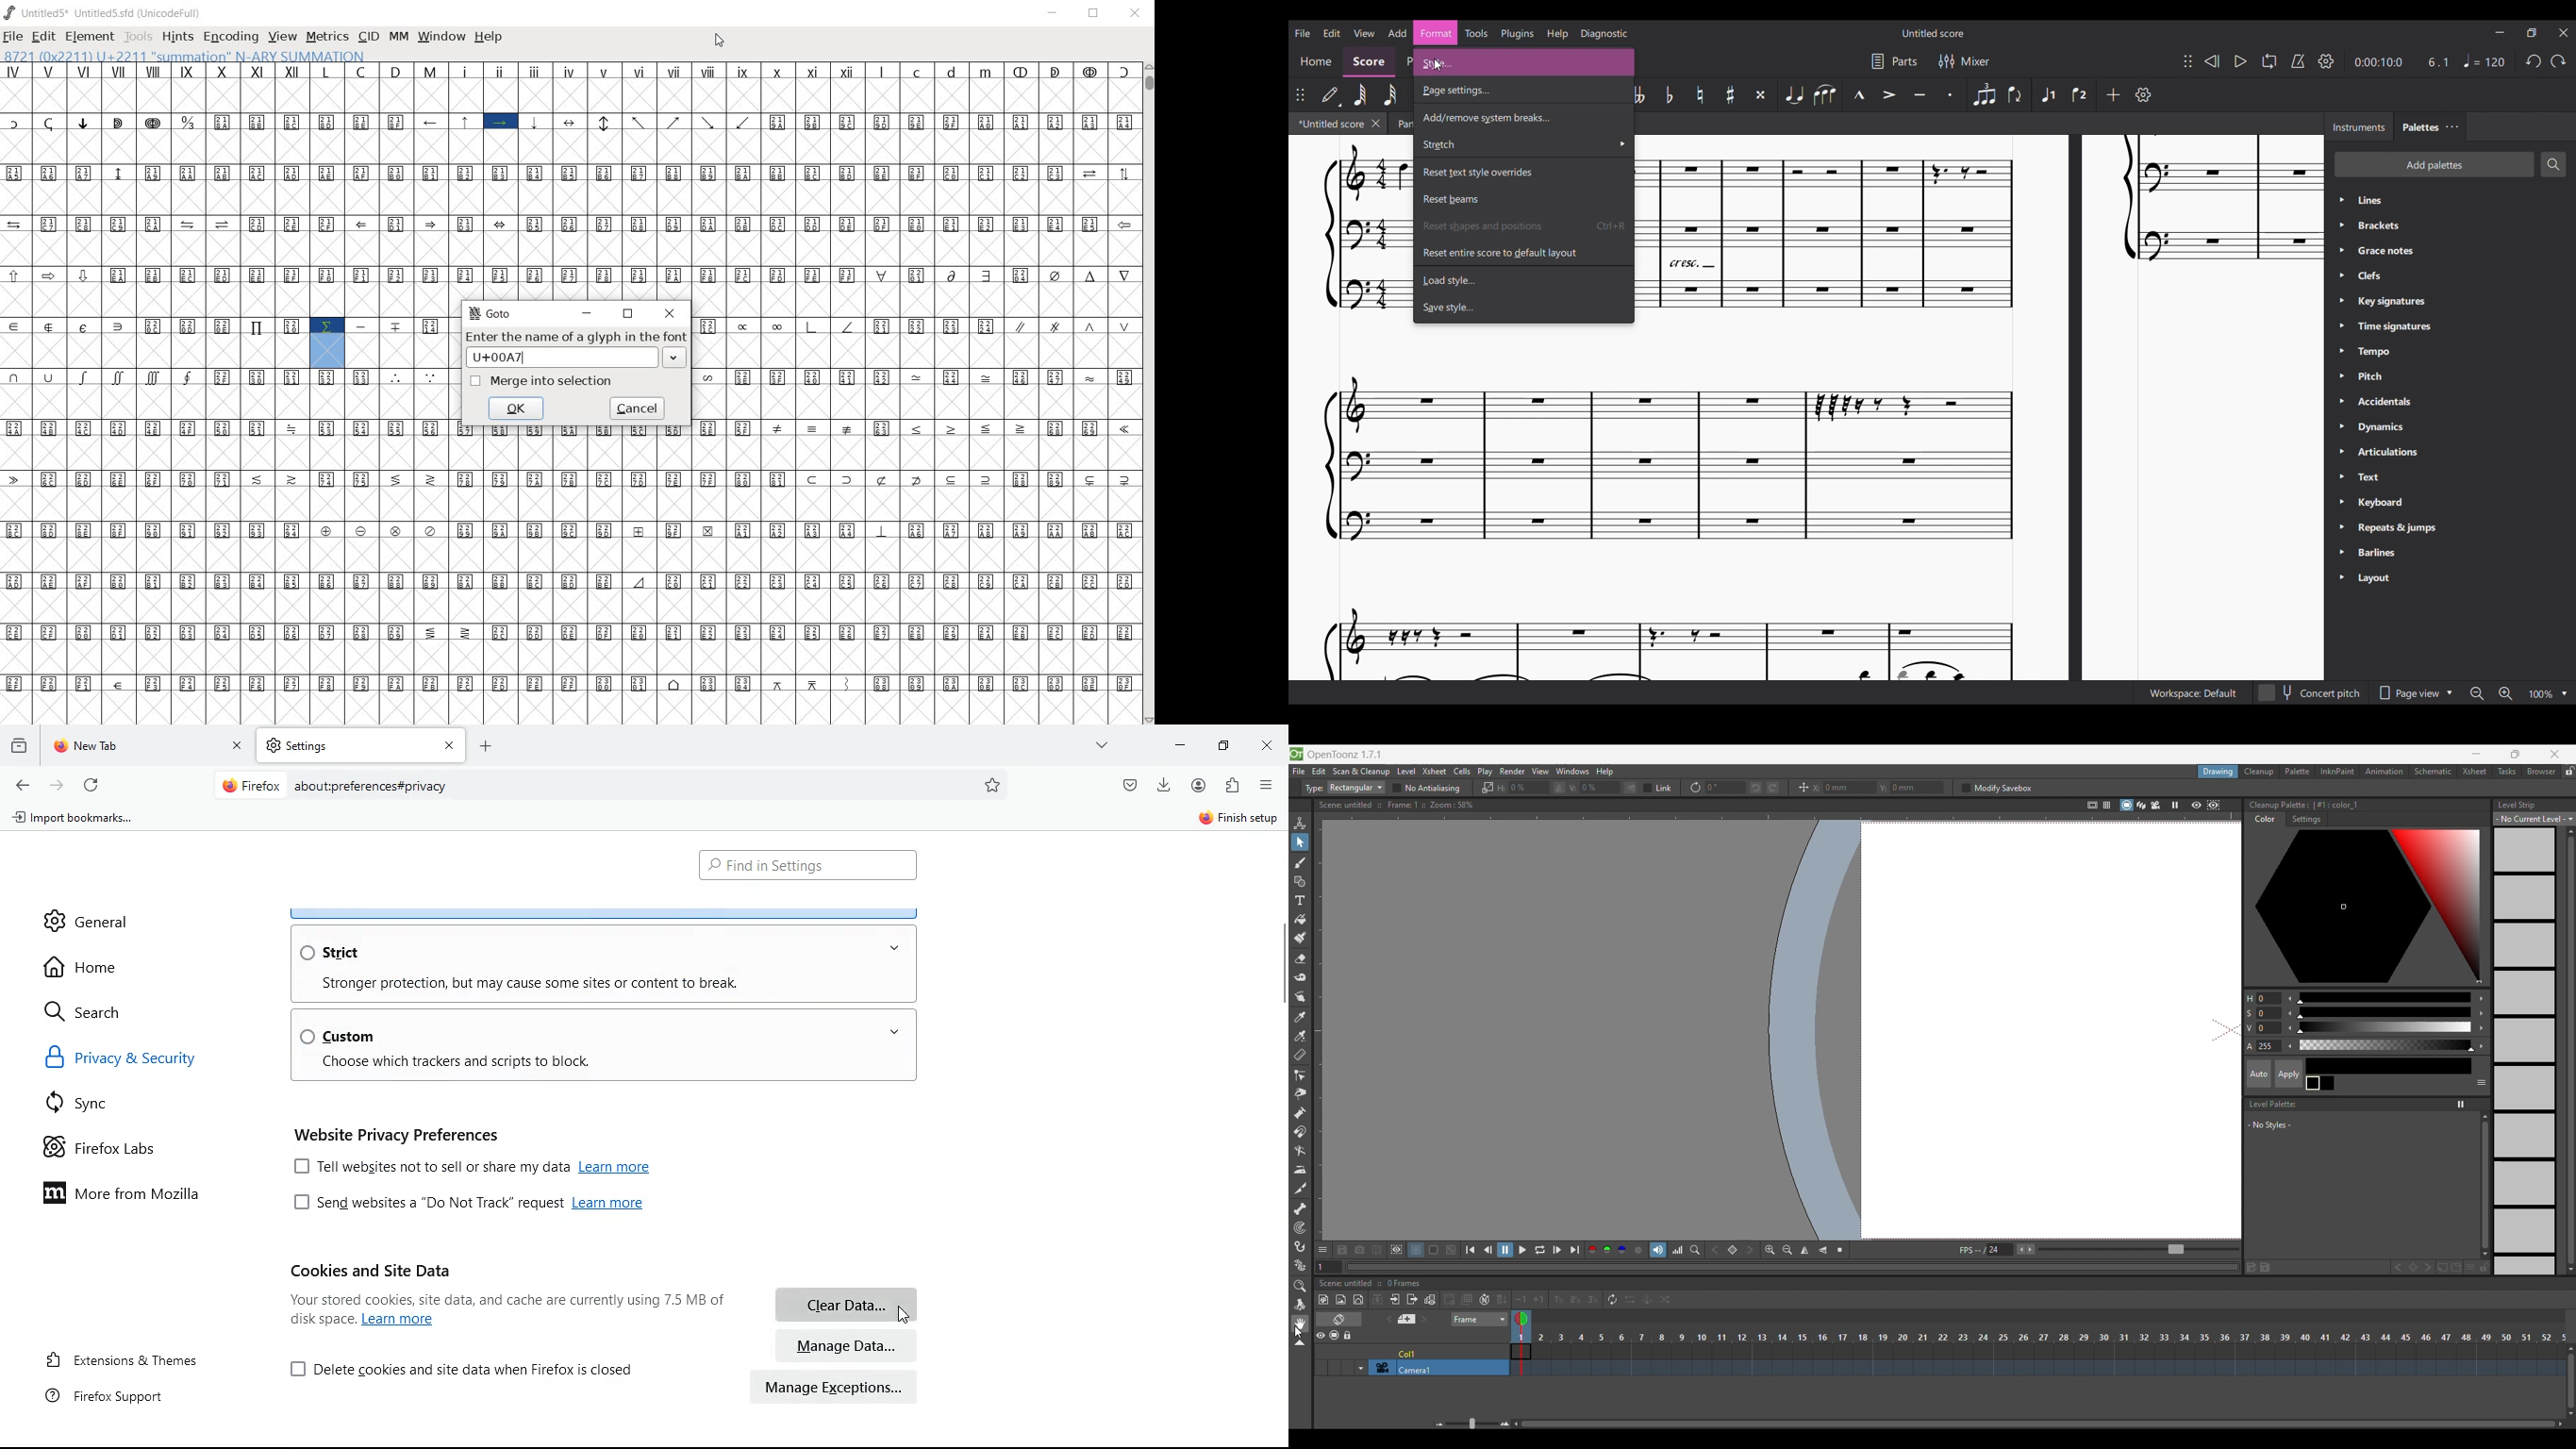 The width and height of the screenshot is (2576, 1456). What do you see at coordinates (228, 301) in the screenshot?
I see `empty cells` at bounding box center [228, 301].